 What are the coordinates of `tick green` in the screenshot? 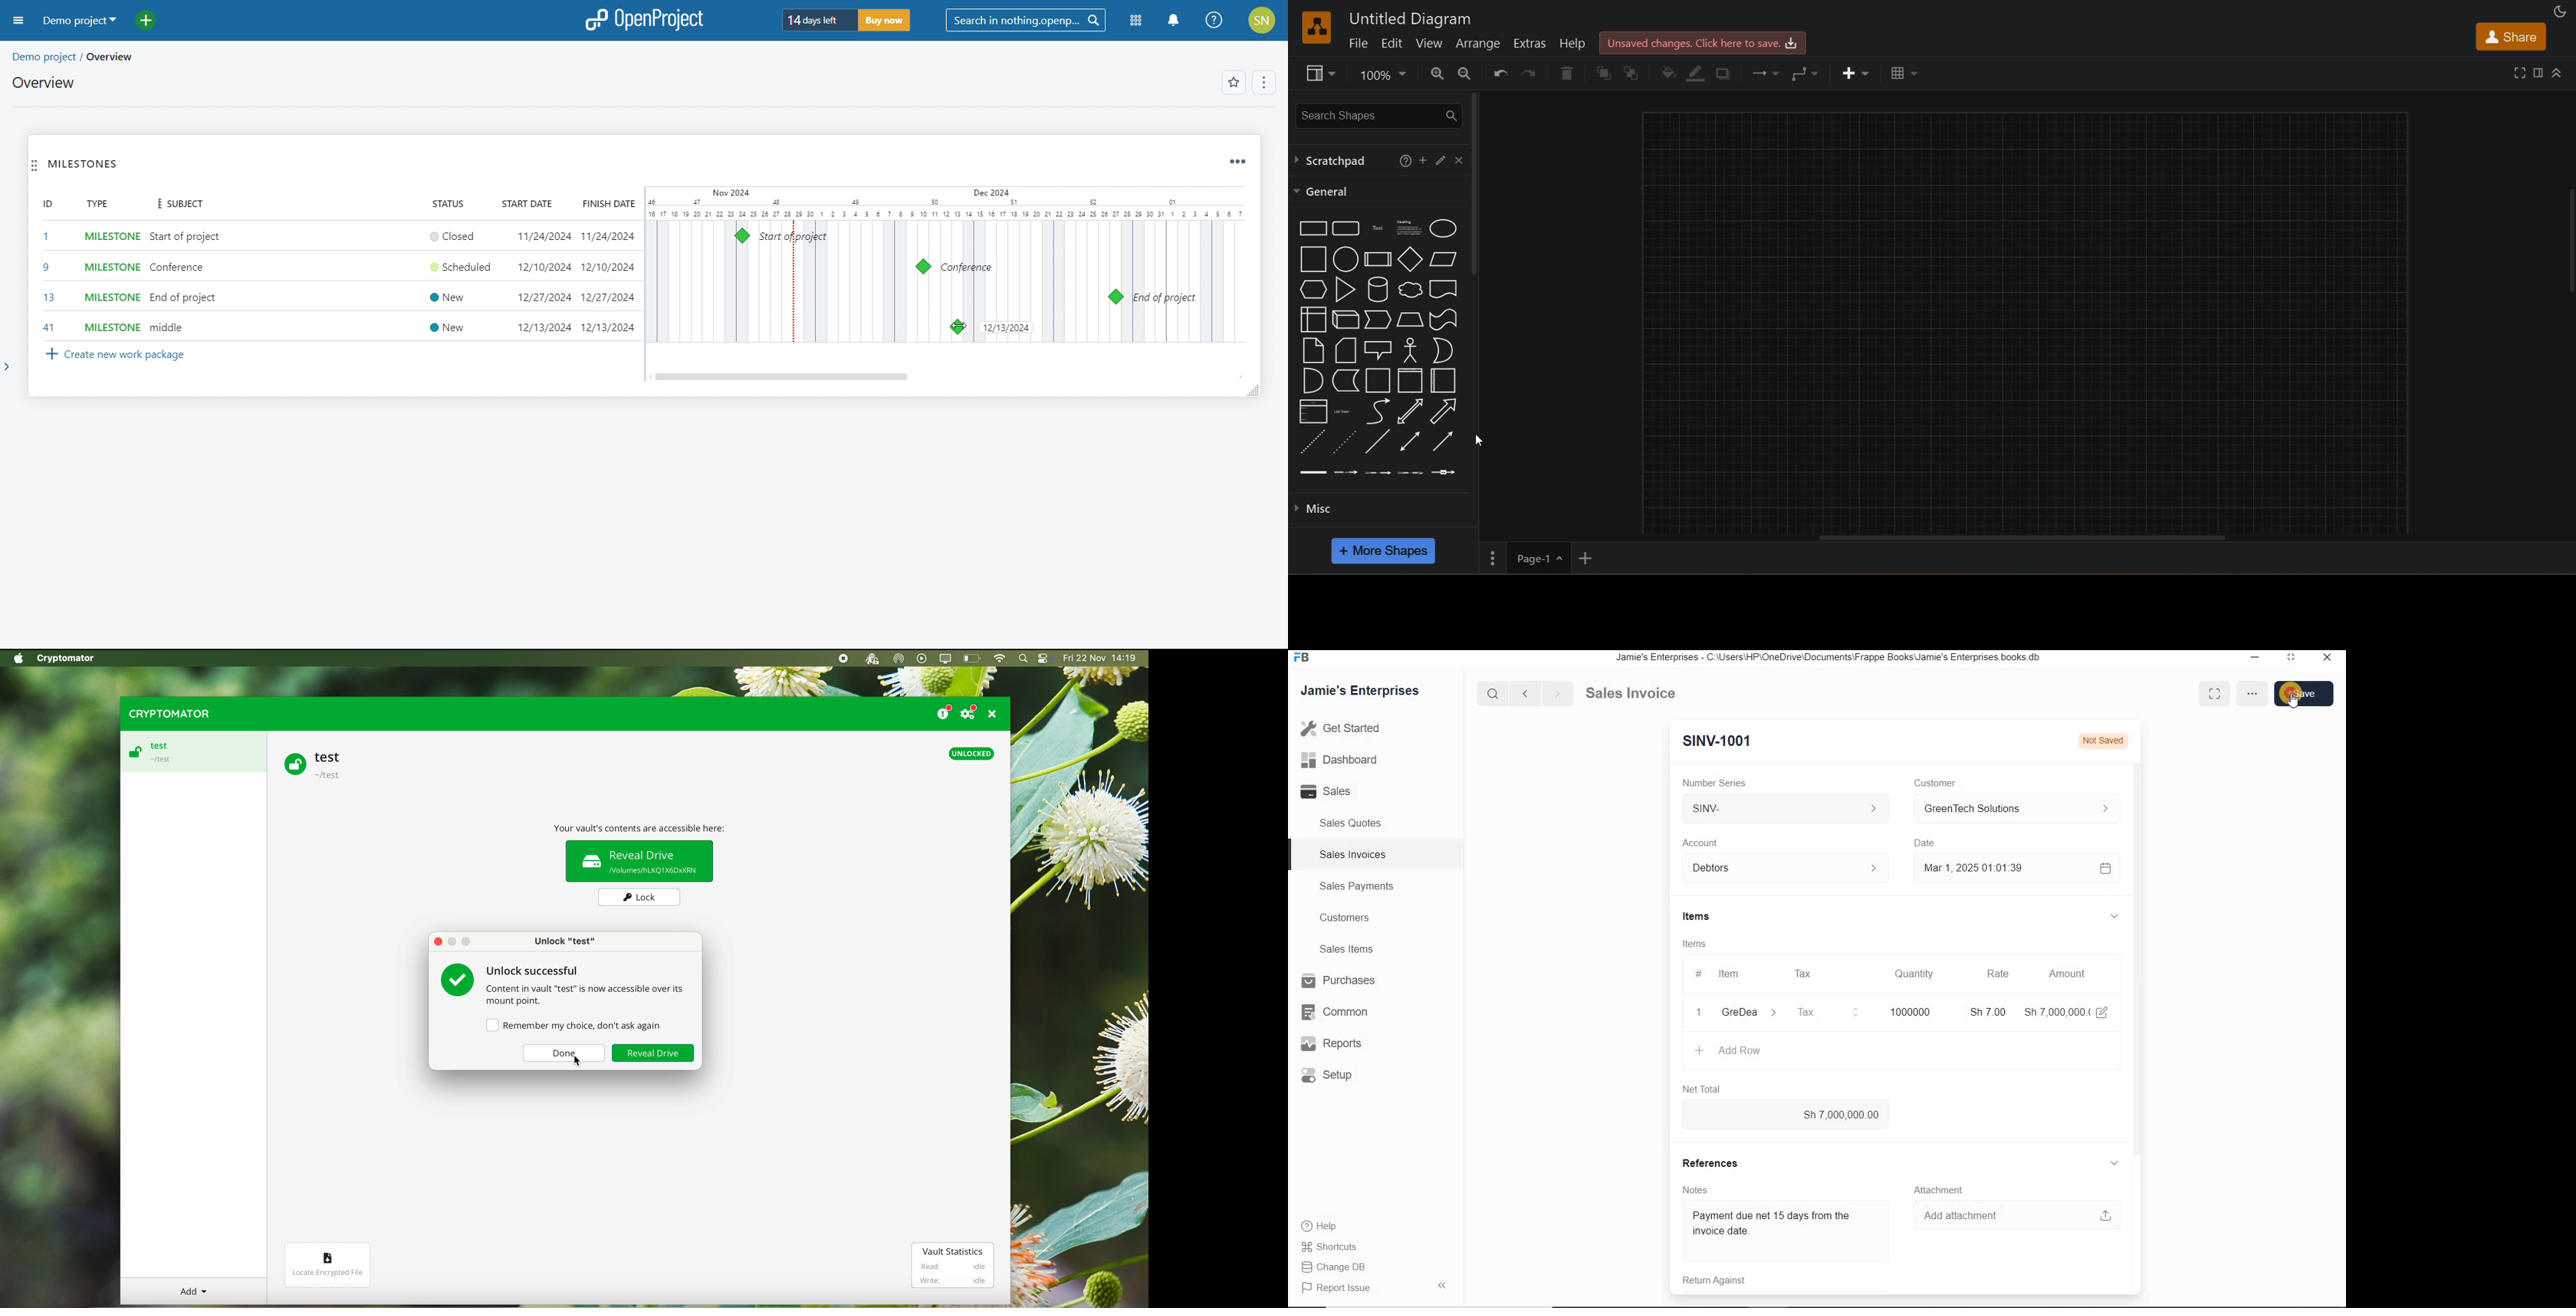 It's located at (458, 979).